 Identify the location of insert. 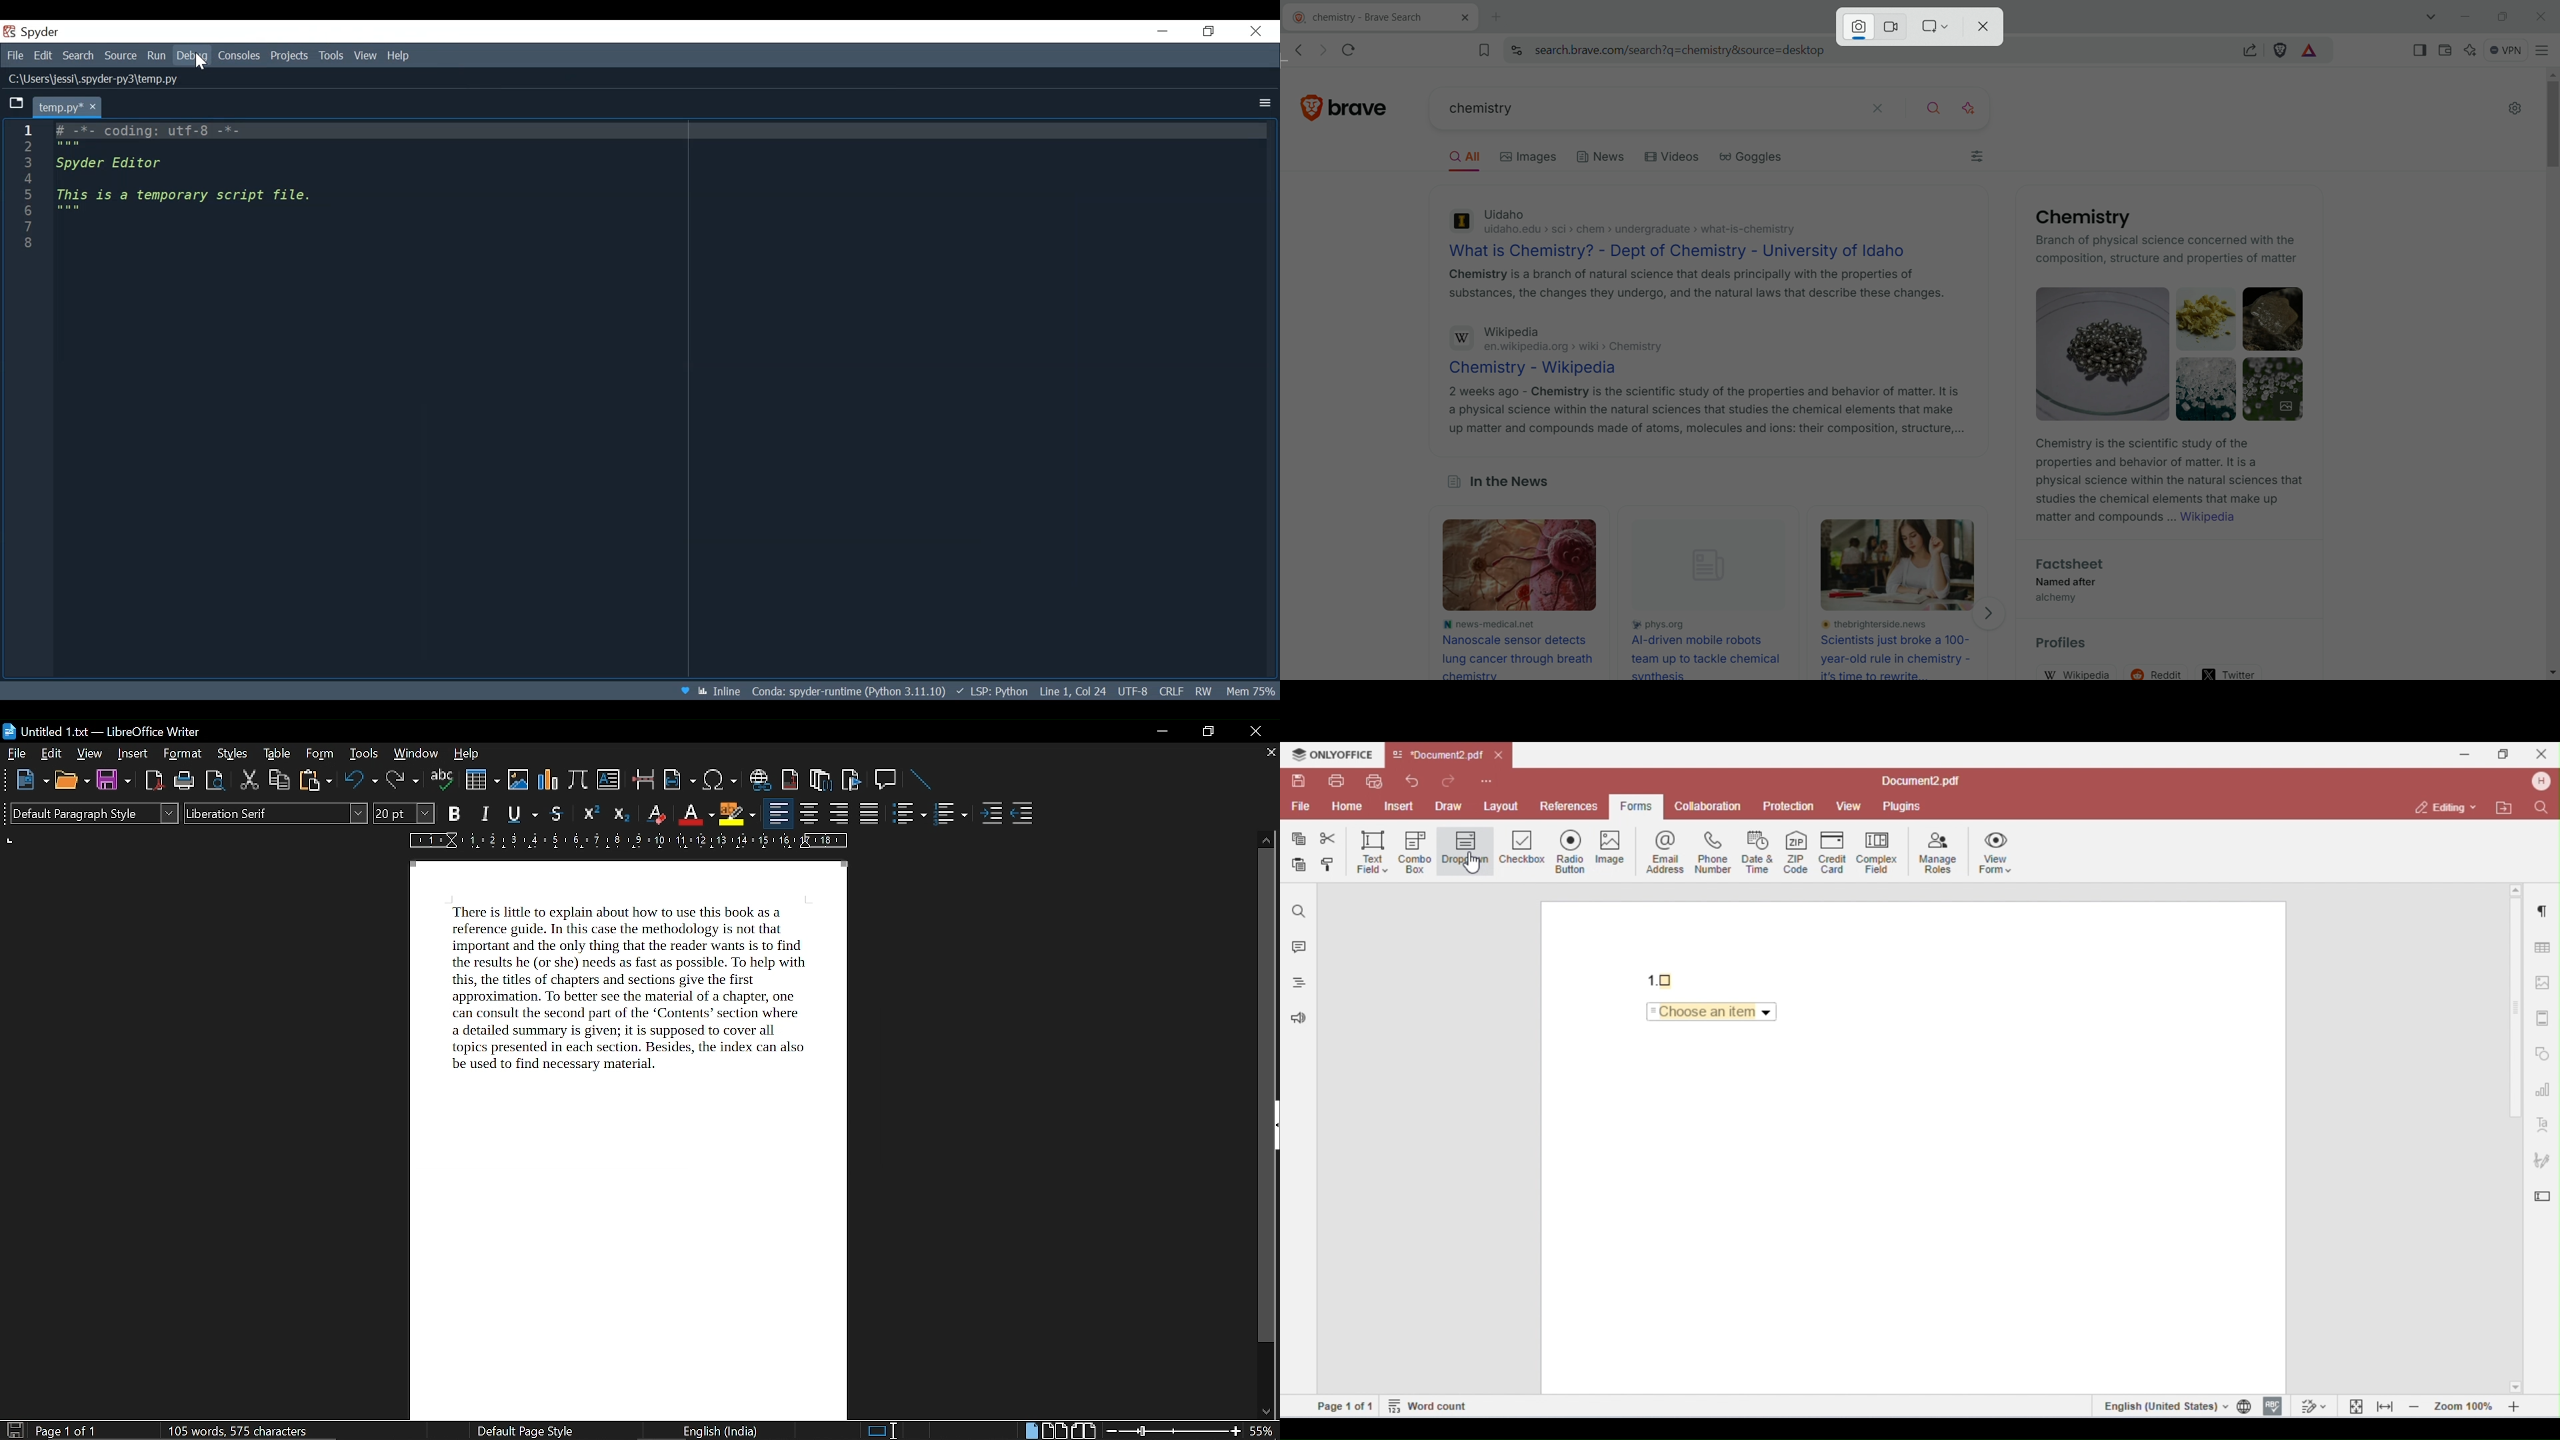
(133, 754).